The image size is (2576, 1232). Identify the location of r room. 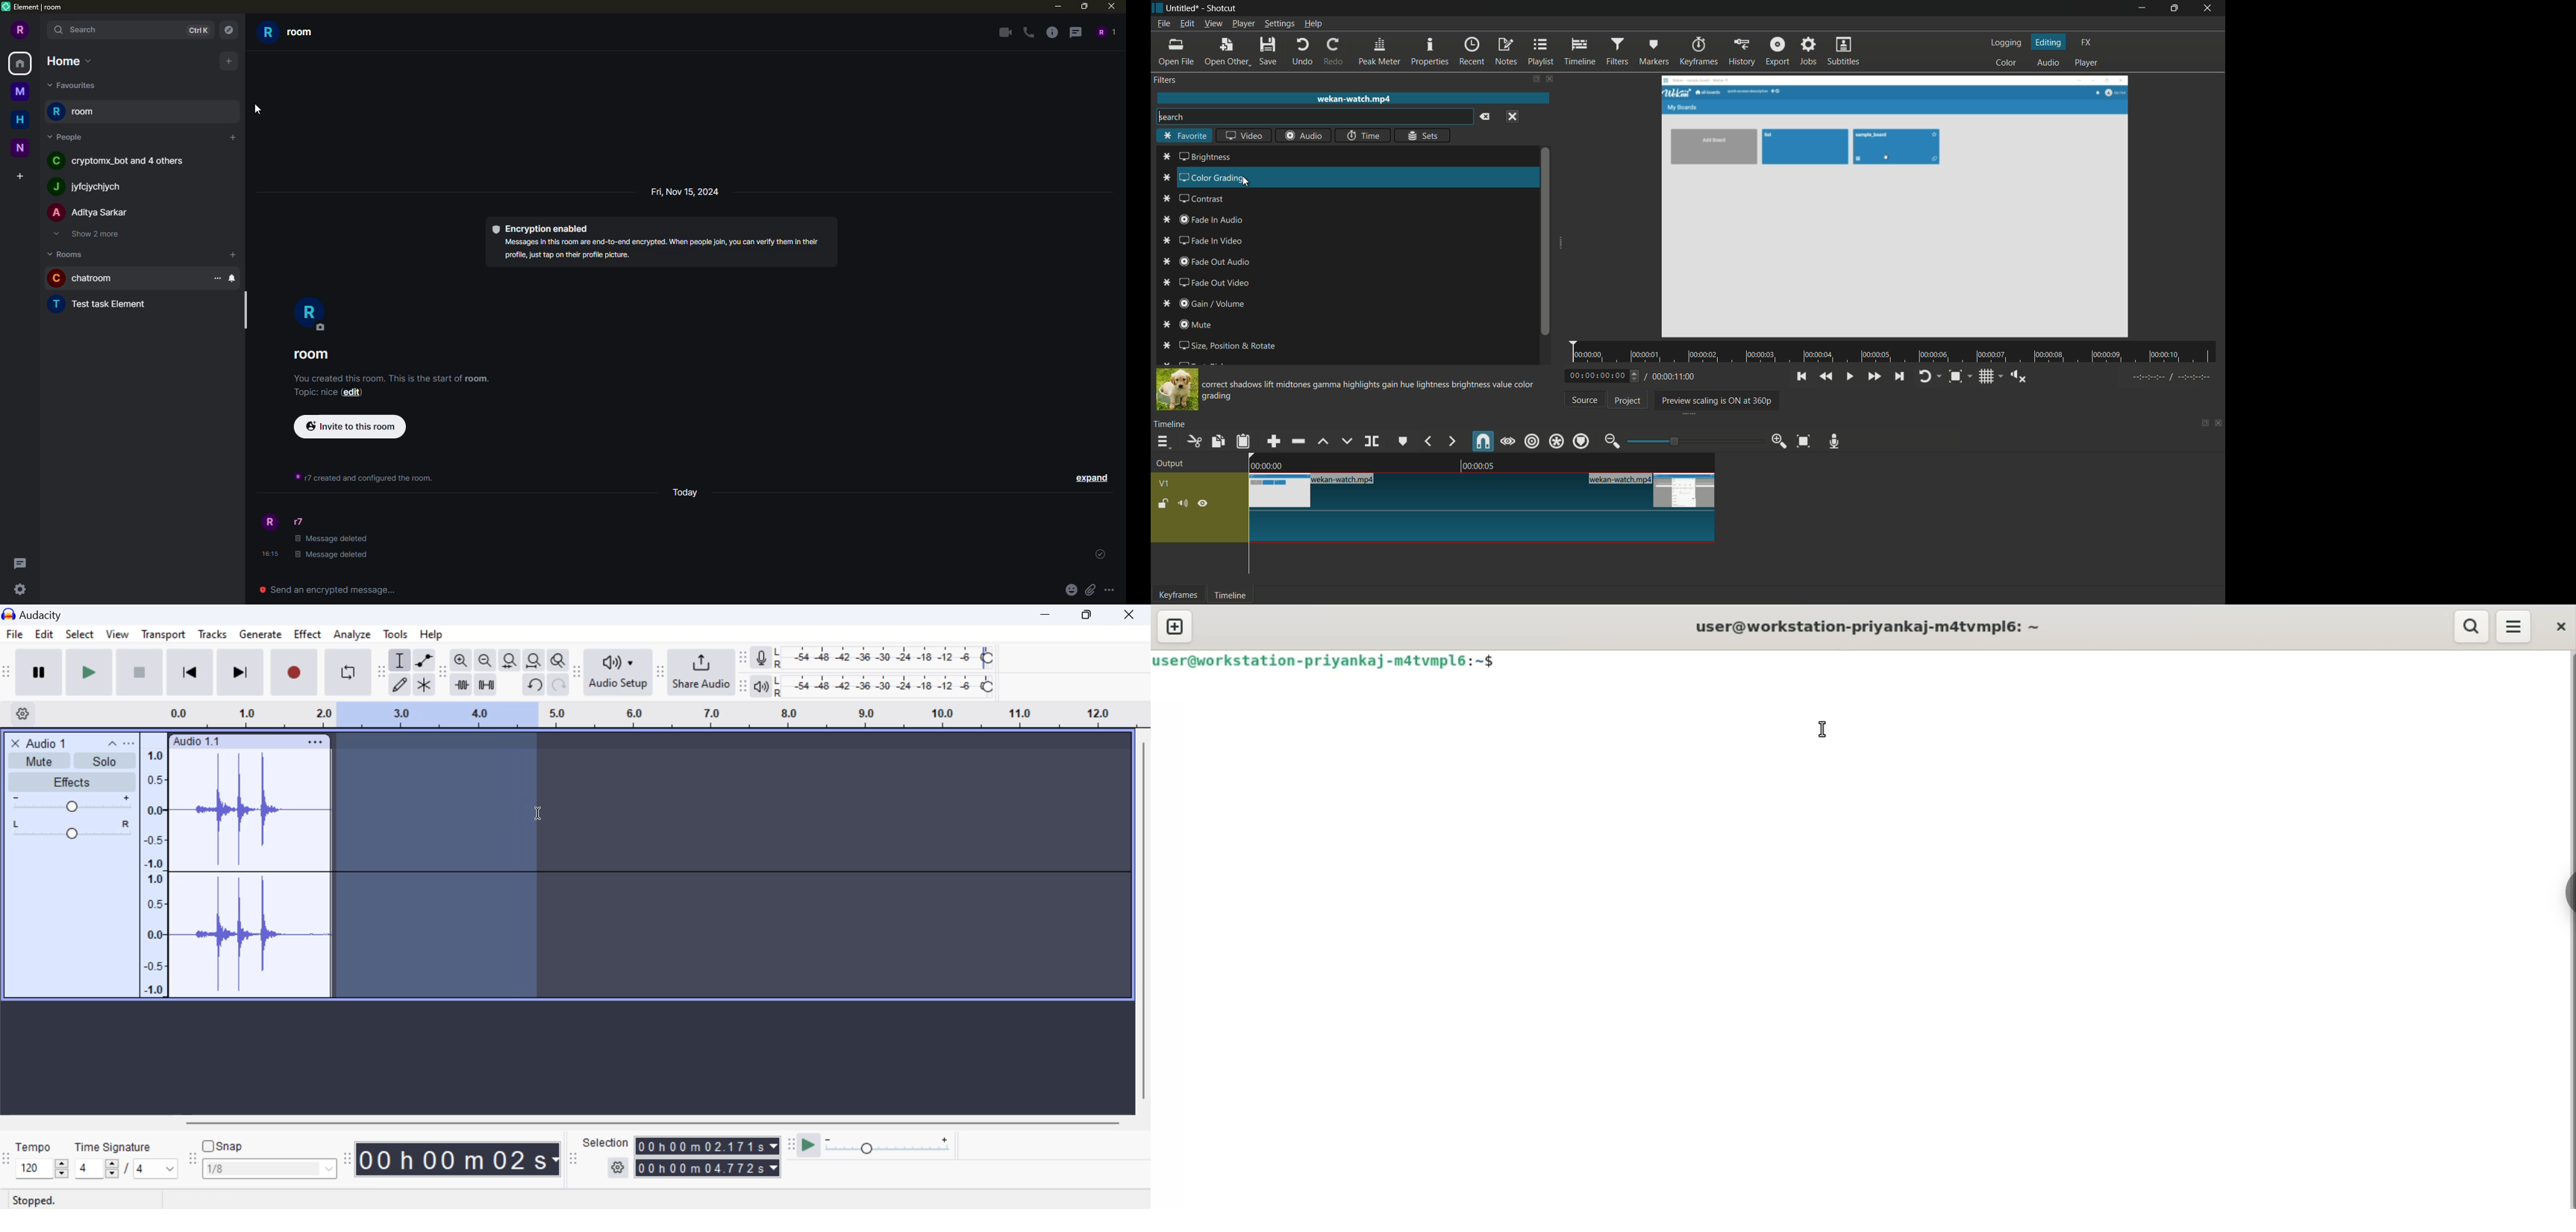
(302, 34).